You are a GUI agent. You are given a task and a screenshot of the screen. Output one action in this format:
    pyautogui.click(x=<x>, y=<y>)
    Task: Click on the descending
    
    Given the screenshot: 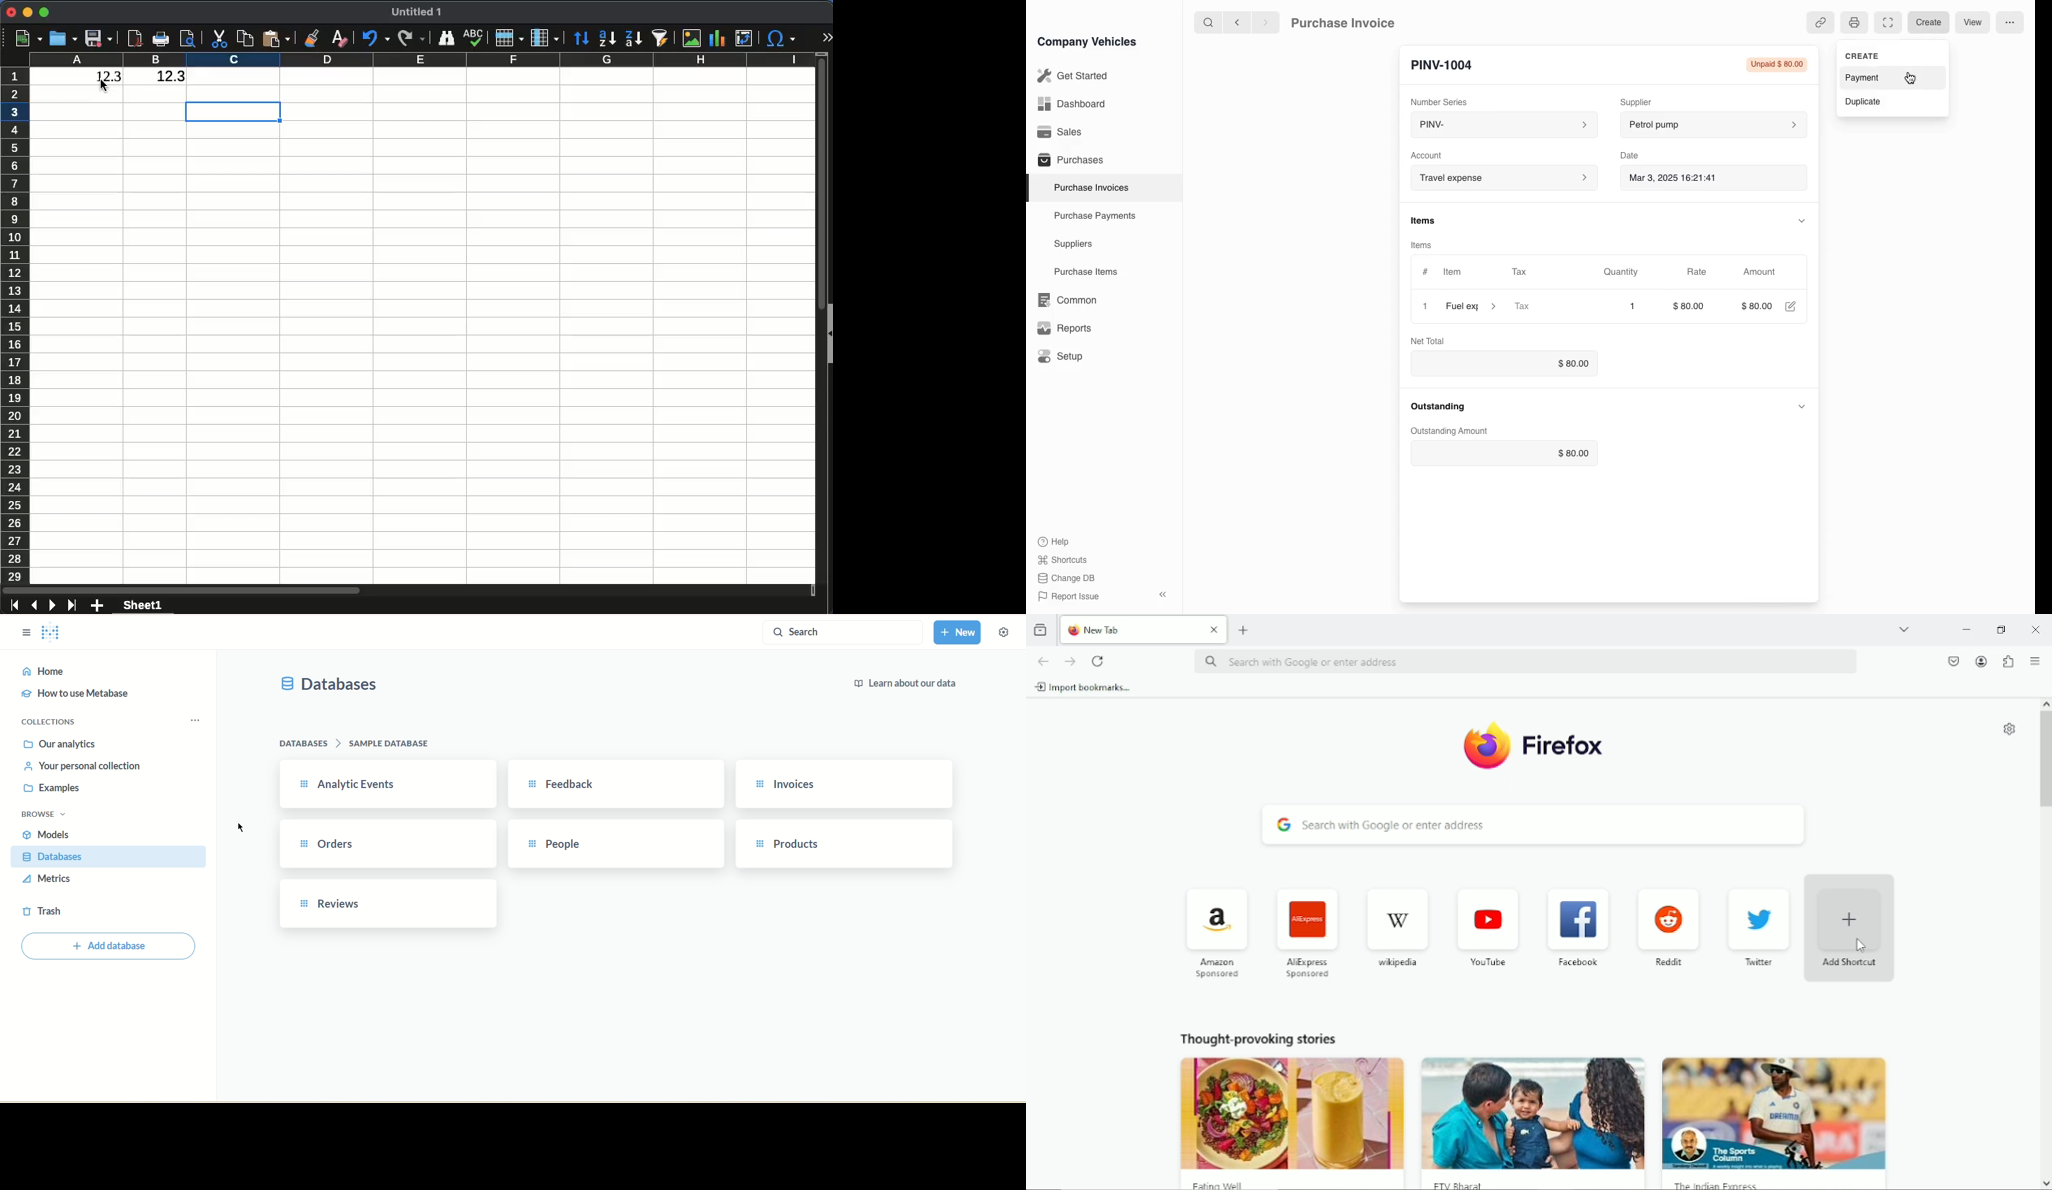 What is the action you would take?
    pyautogui.click(x=633, y=39)
    